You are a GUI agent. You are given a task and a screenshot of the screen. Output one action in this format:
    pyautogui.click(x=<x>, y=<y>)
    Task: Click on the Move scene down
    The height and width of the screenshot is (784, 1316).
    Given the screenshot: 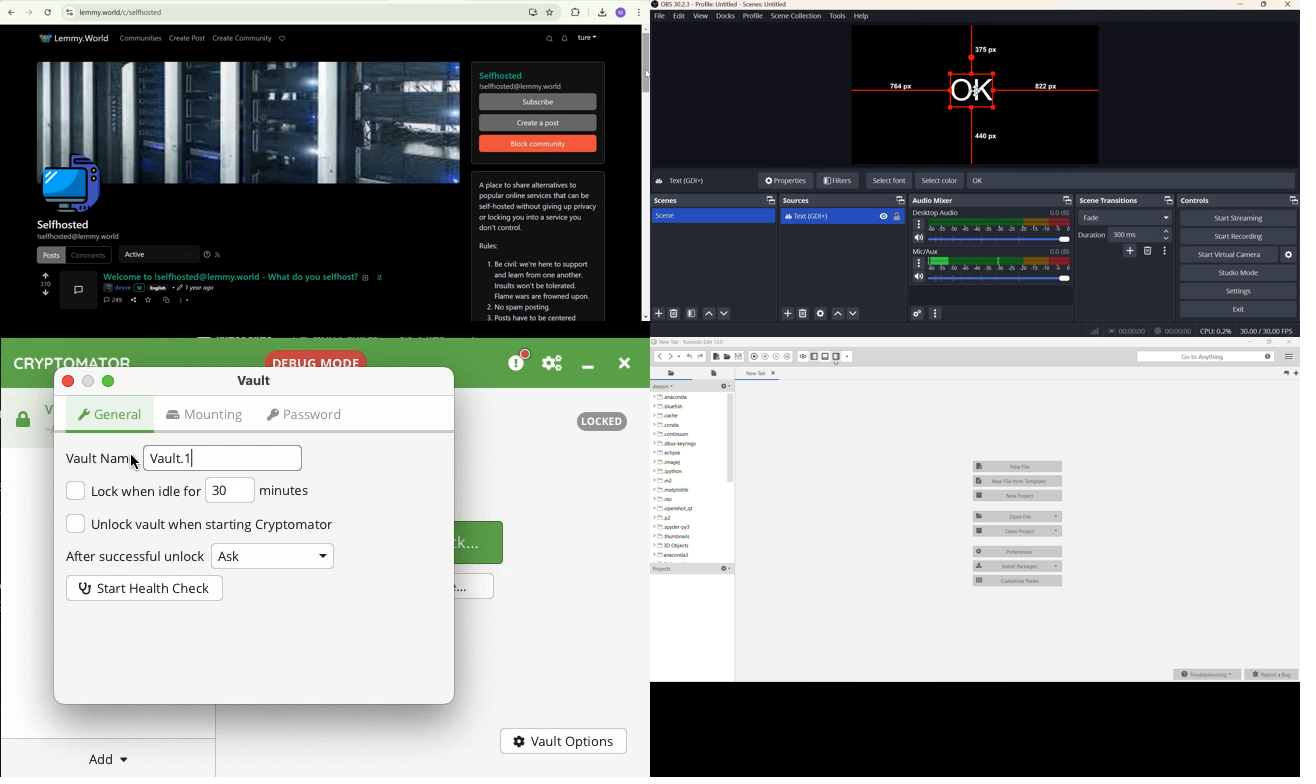 What is the action you would take?
    pyautogui.click(x=723, y=314)
    